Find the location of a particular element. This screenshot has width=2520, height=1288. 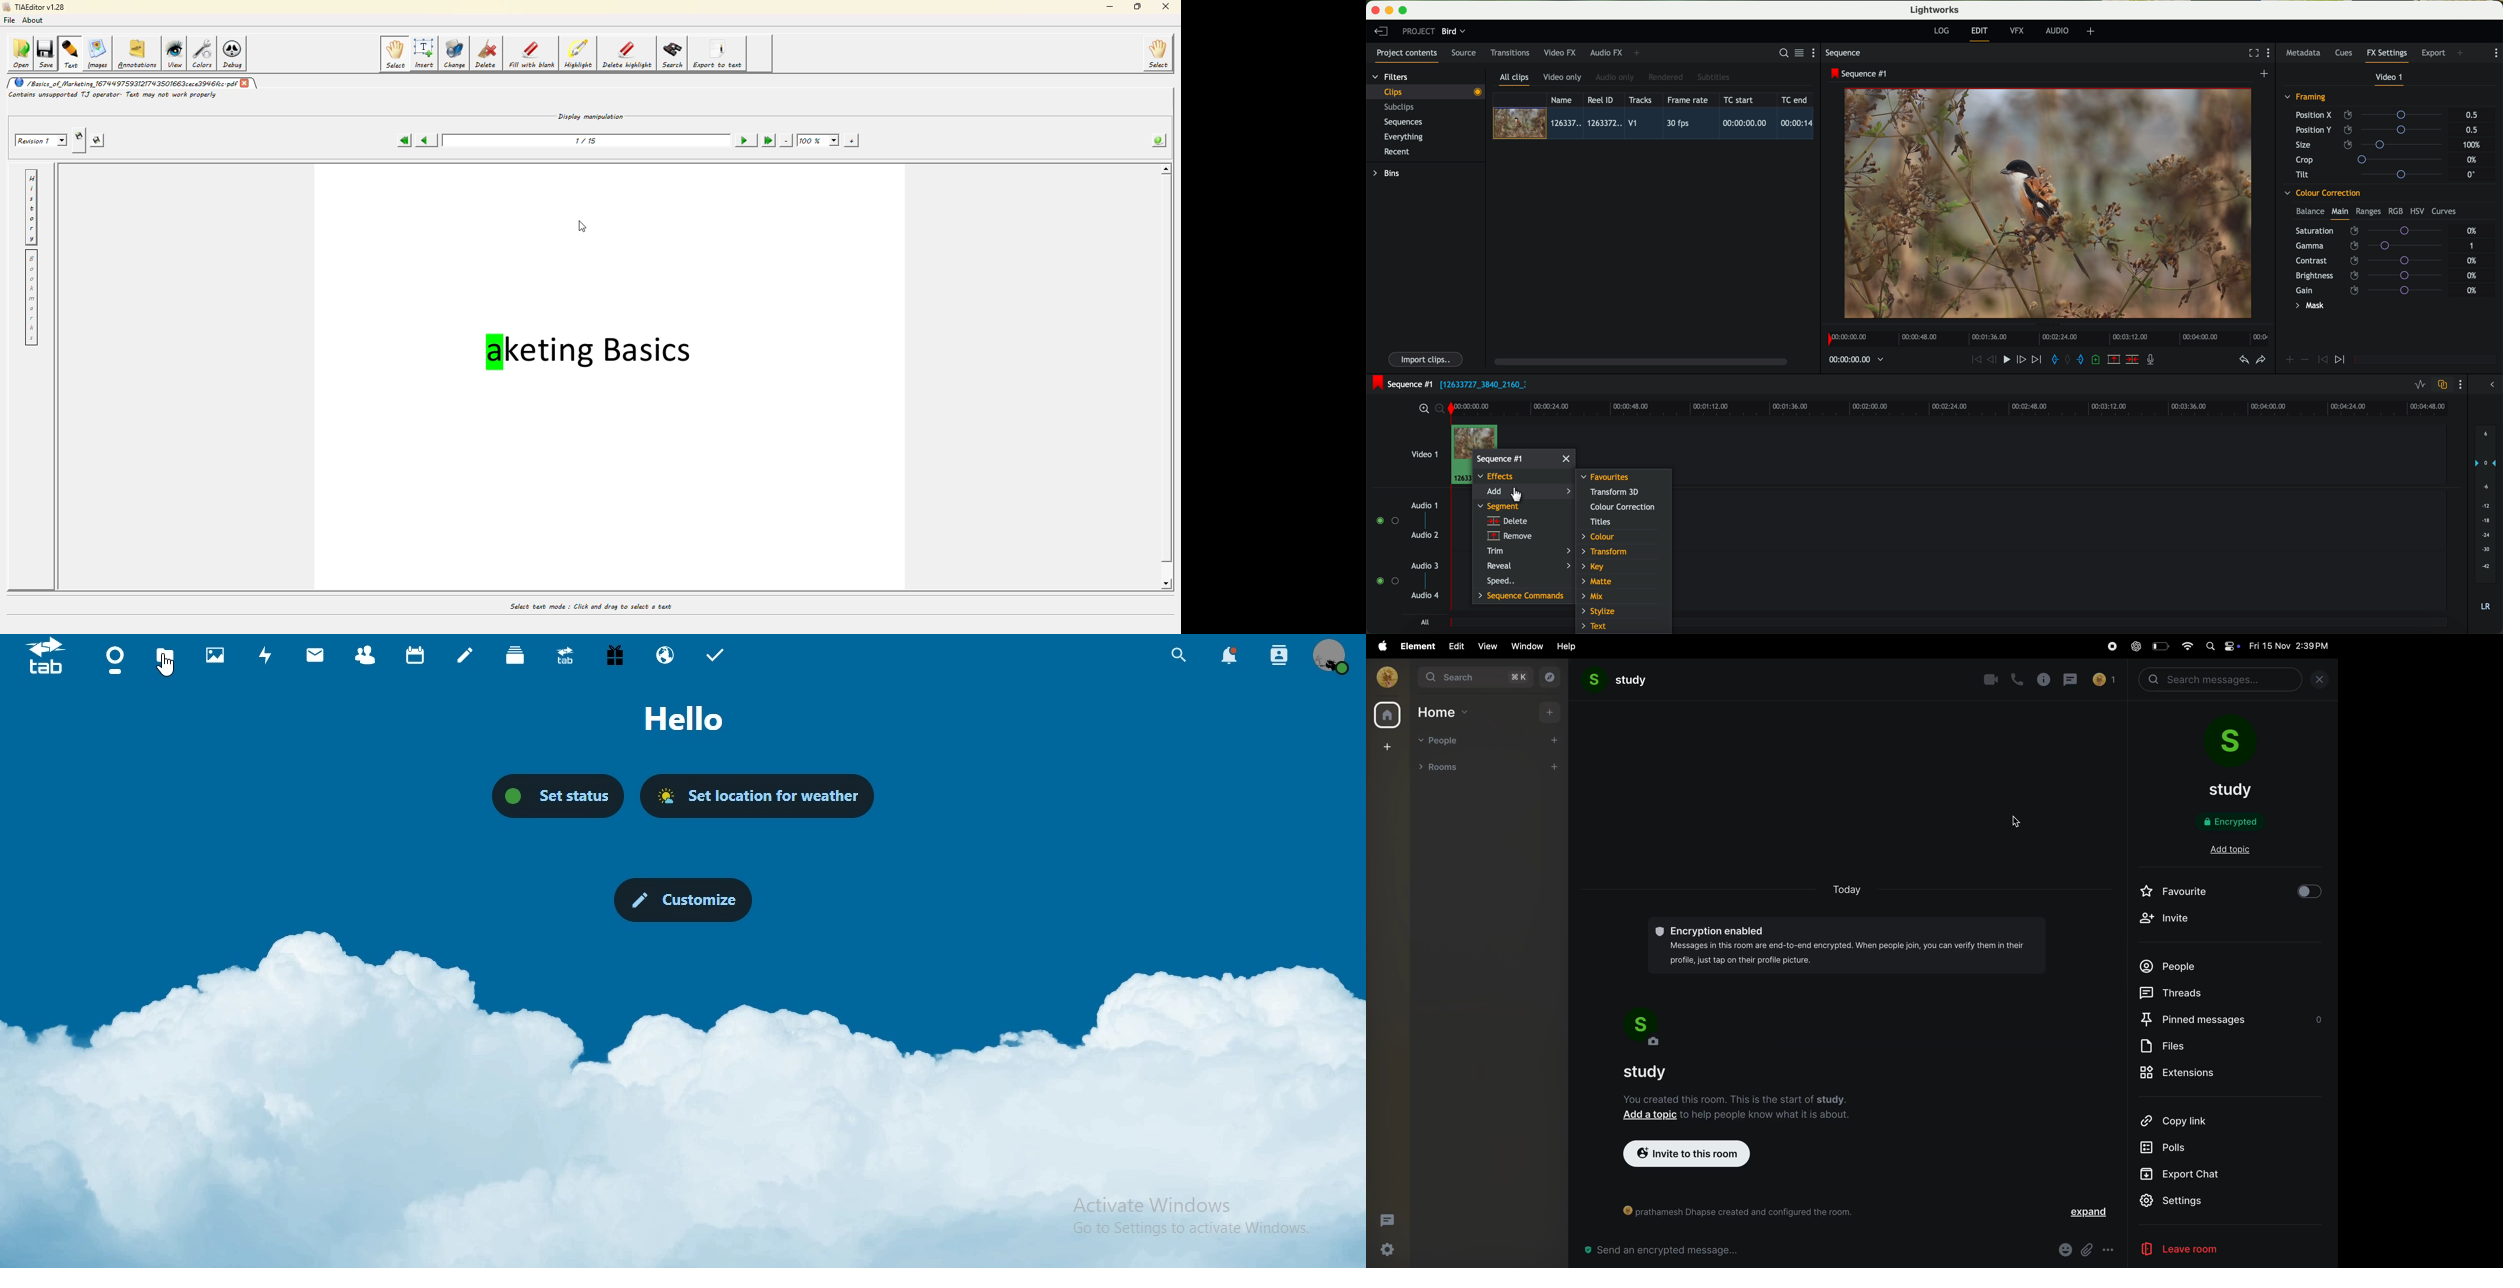

synology is located at coordinates (565, 658).